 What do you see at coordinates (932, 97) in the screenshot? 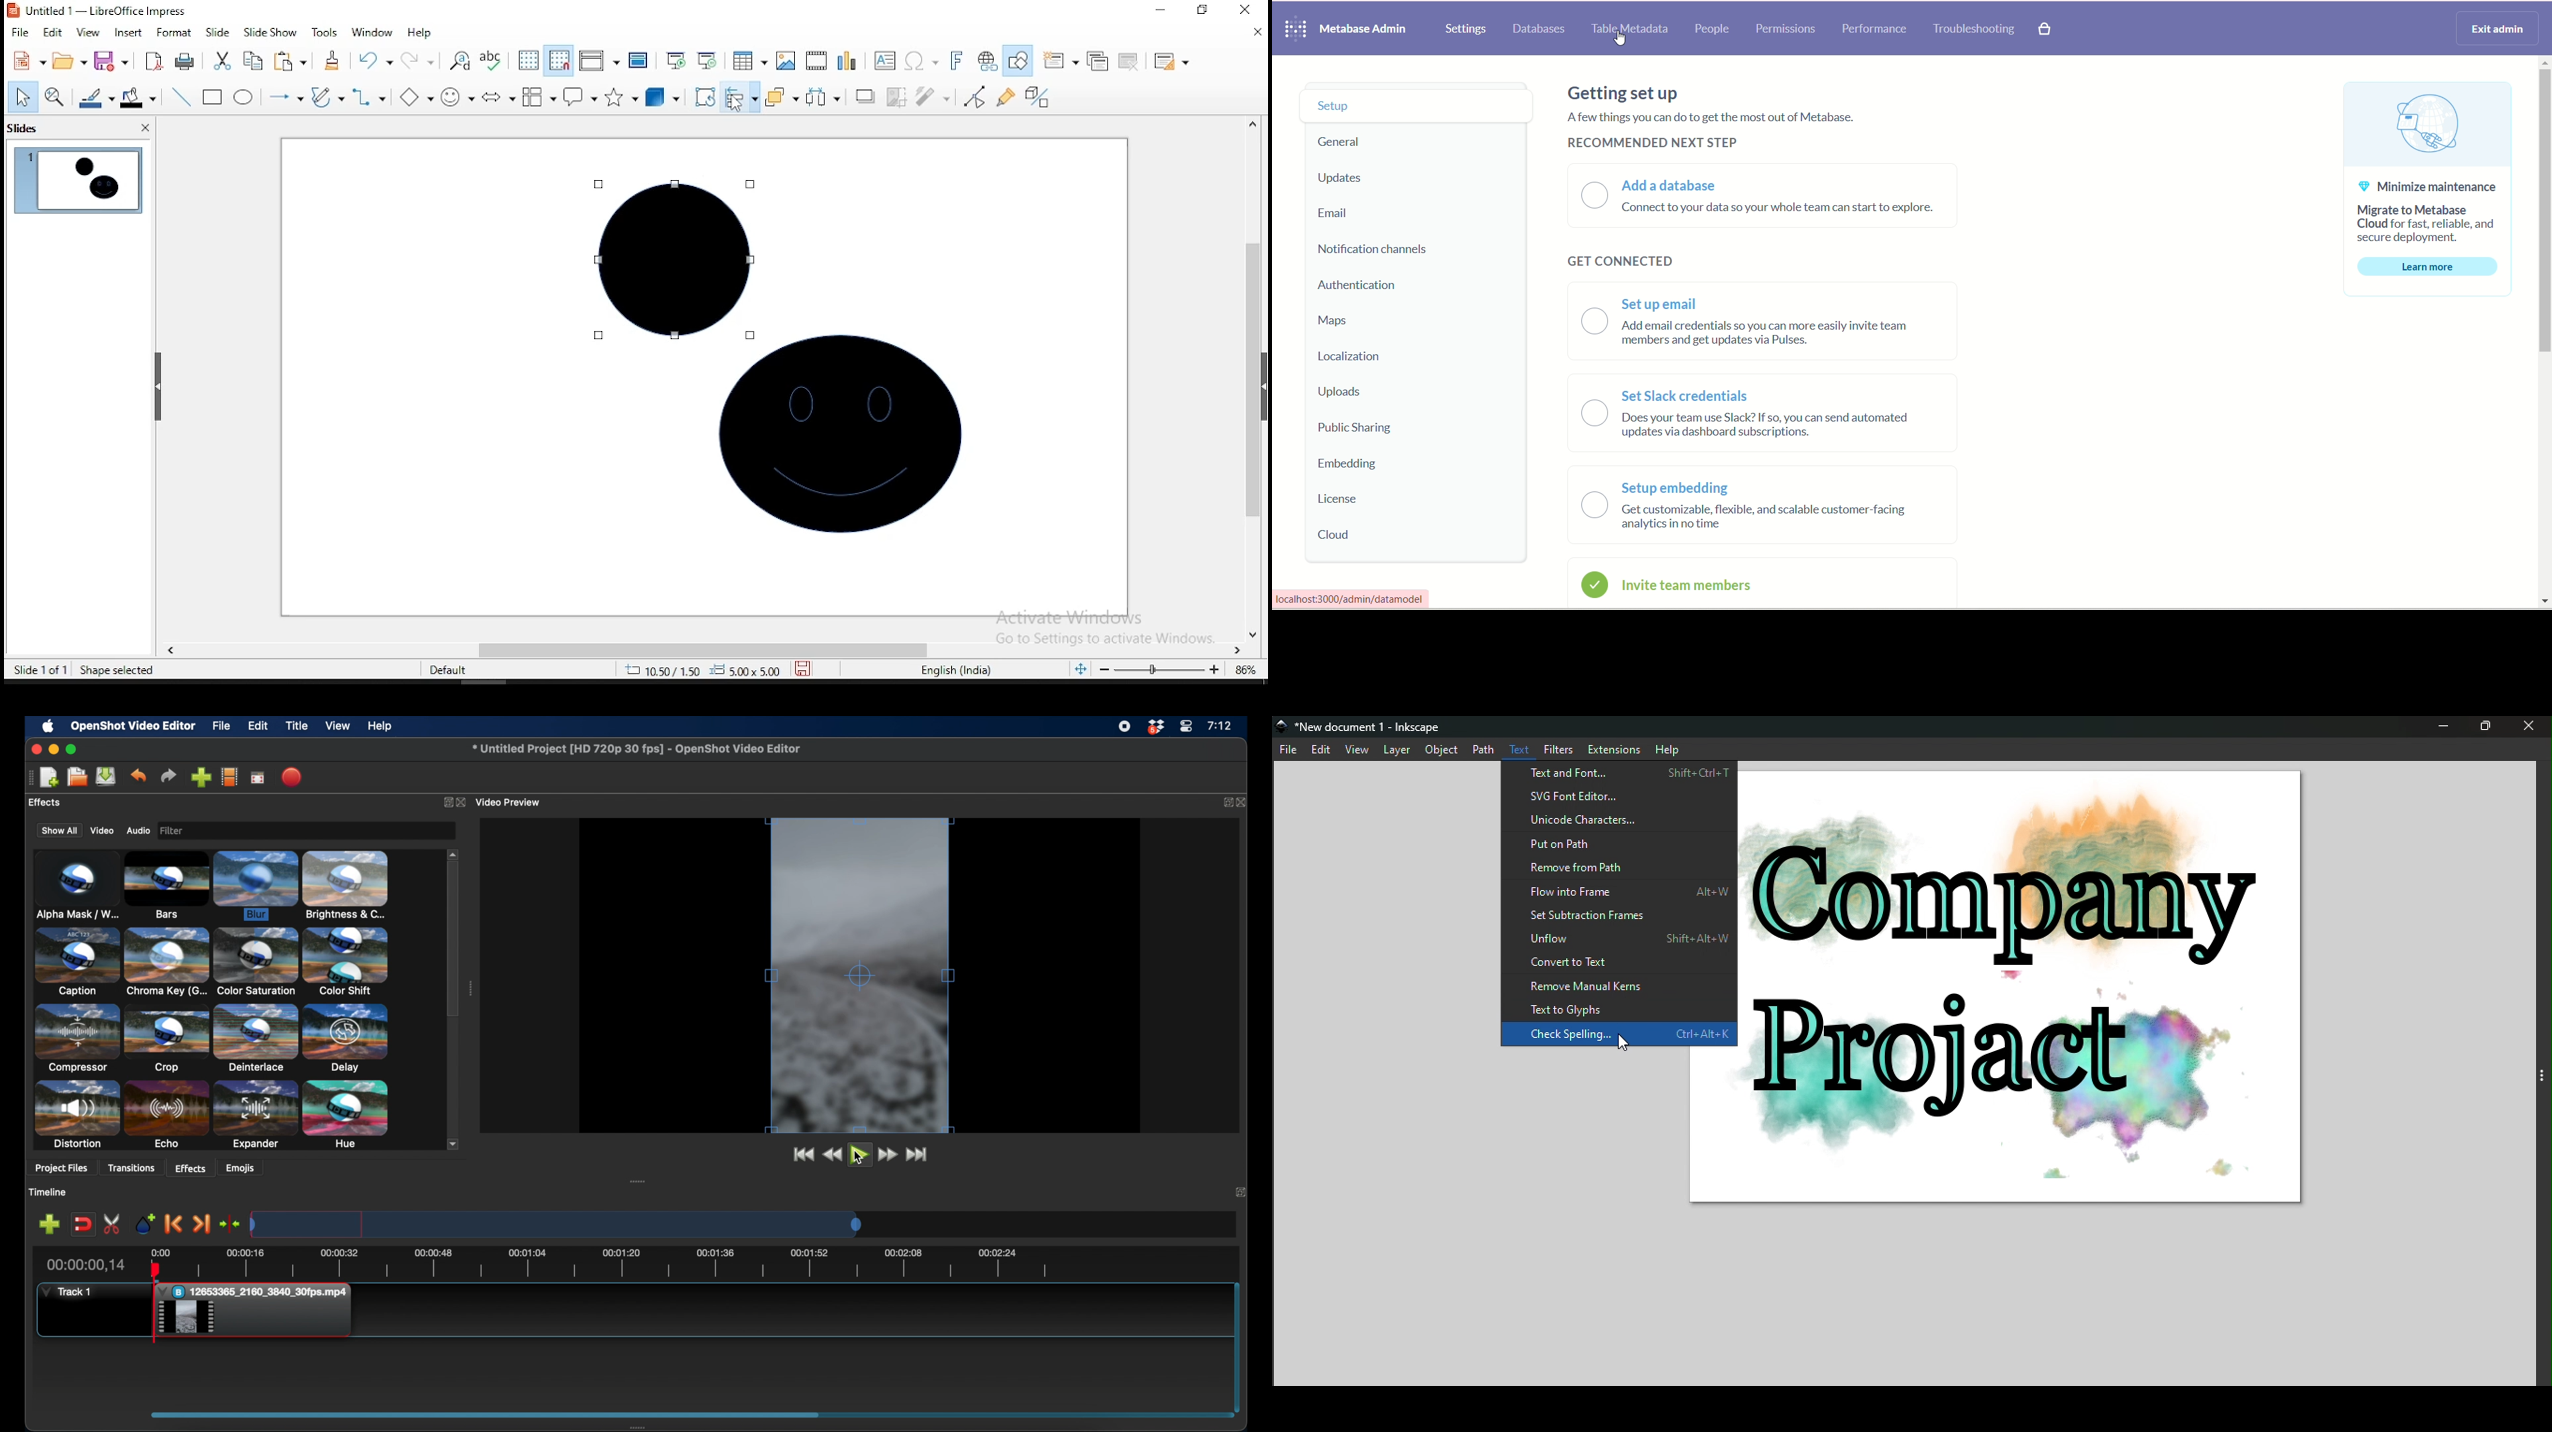
I see `filter` at bounding box center [932, 97].